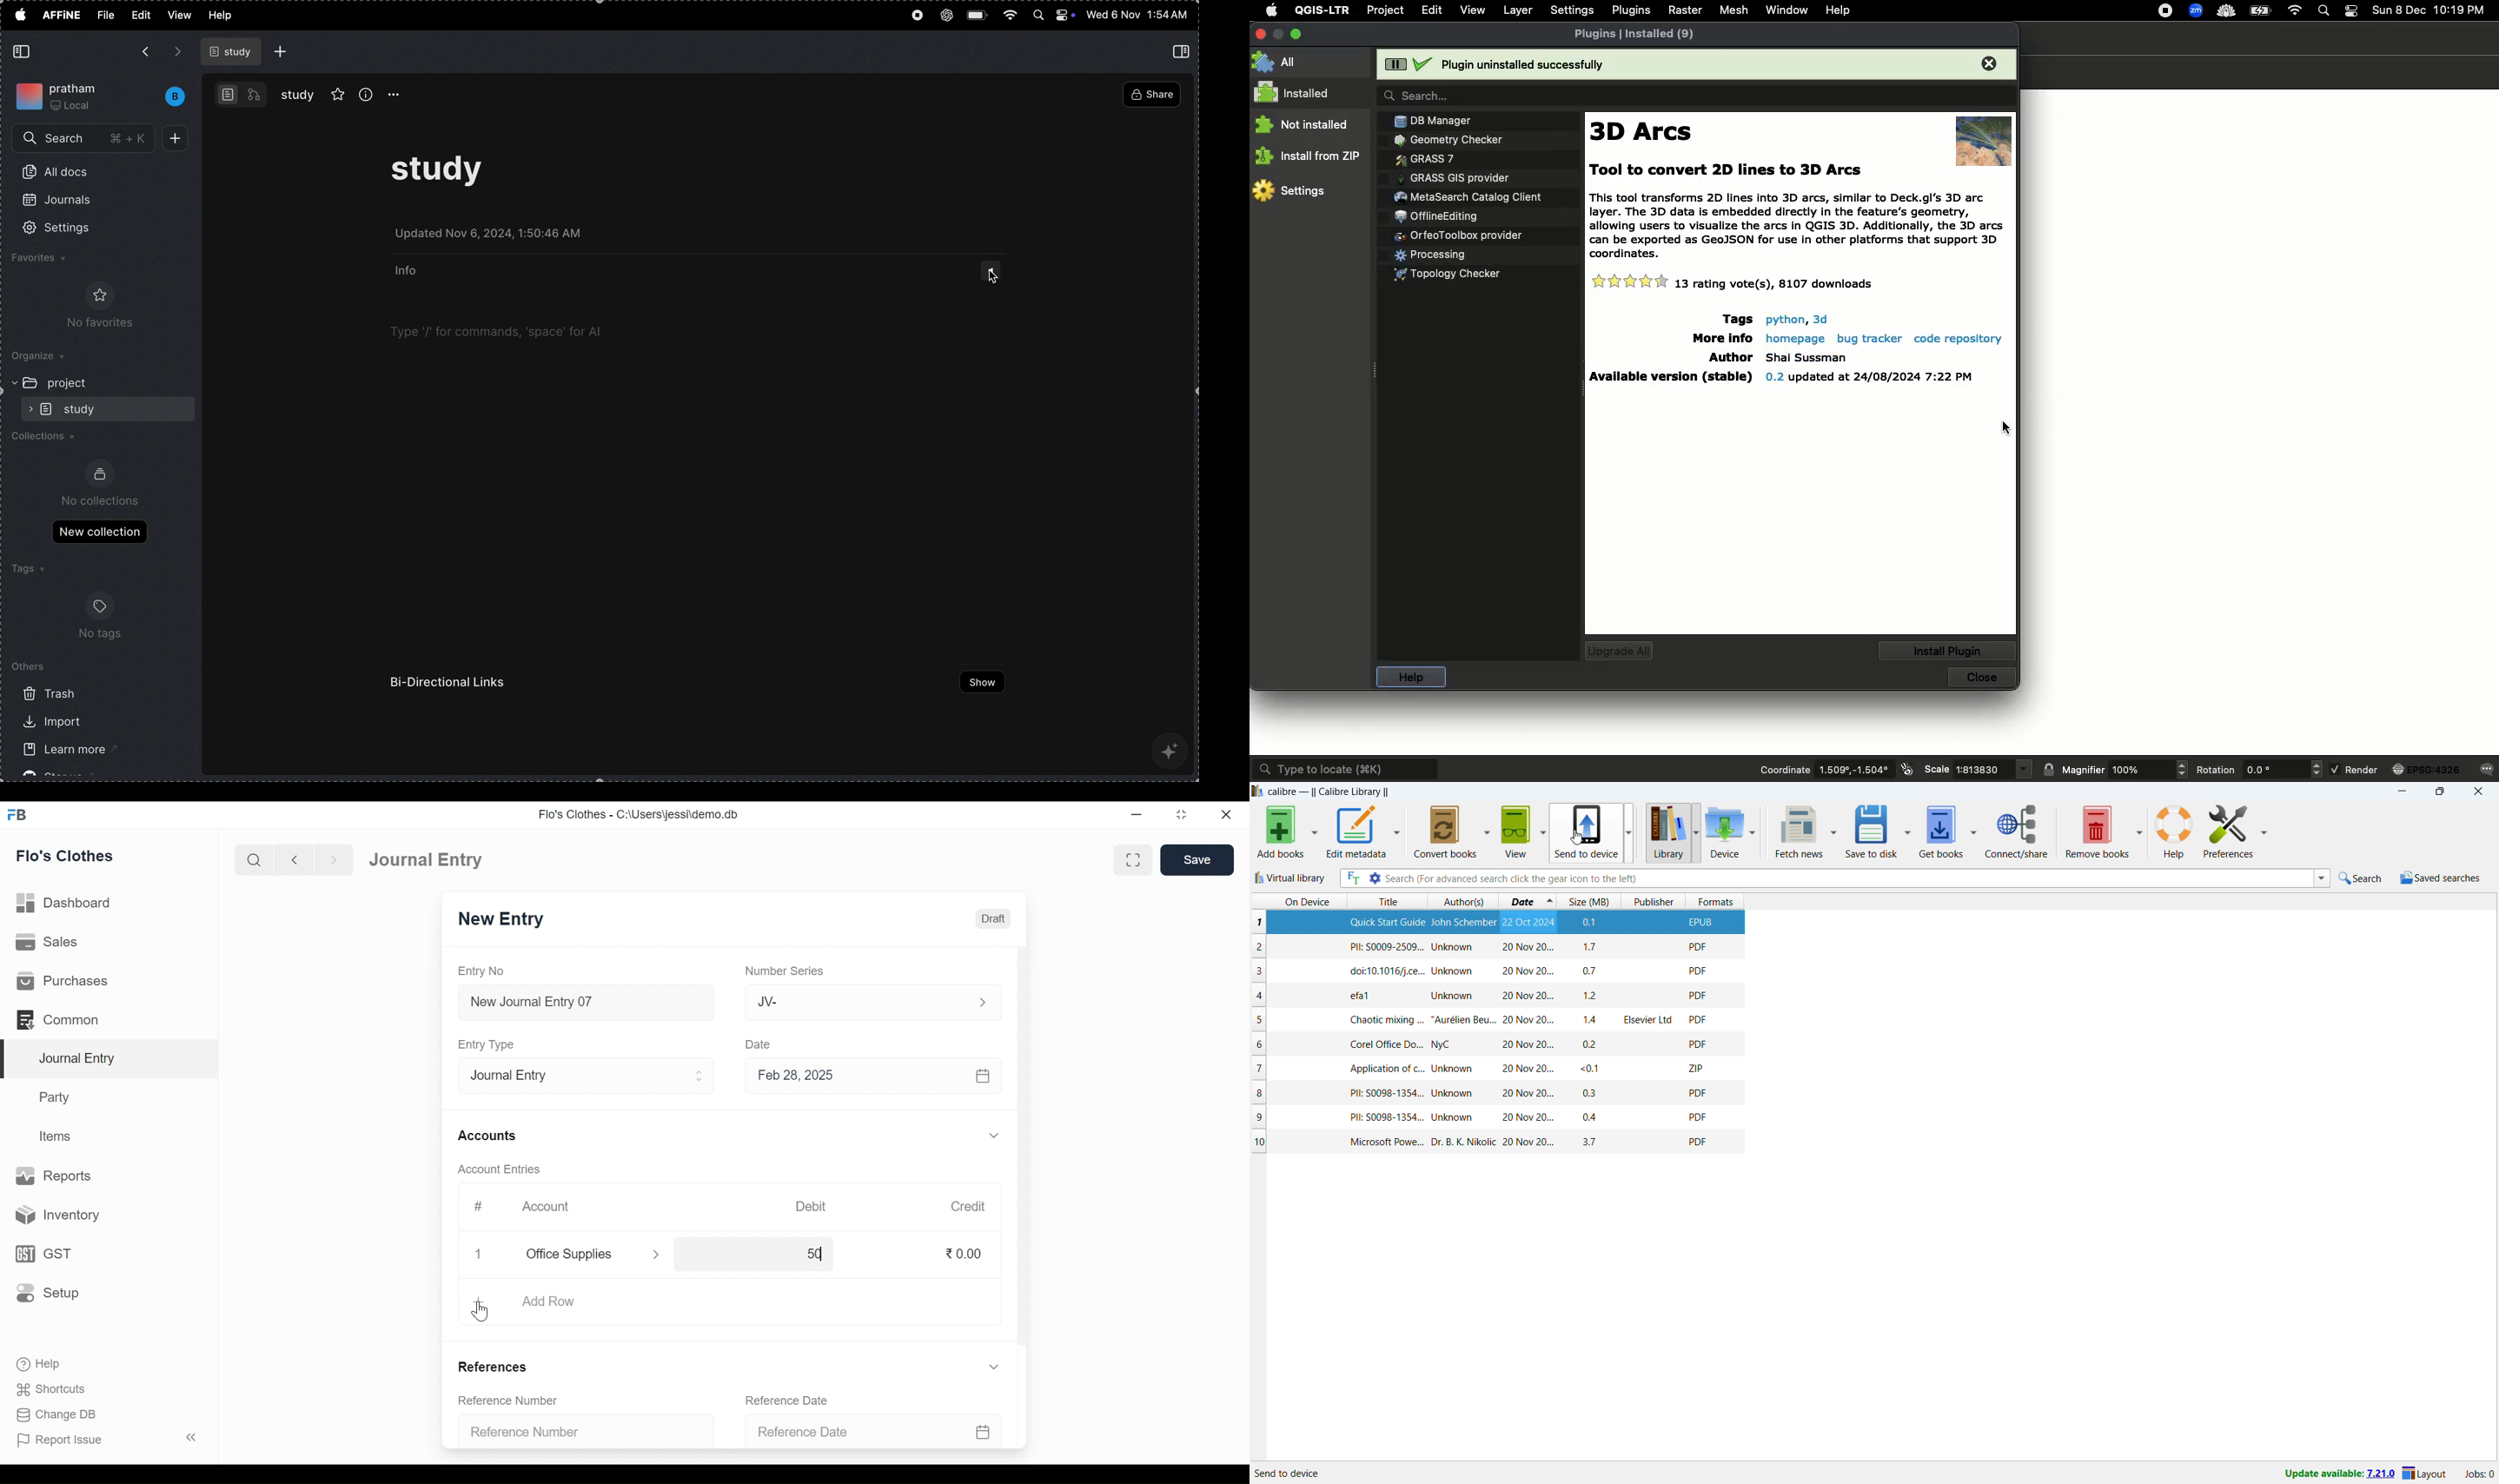 This screenshot has width=2520, height=1484. What do you see at coordinates (575, 1077) in the screenshot?
I see `Entry Type` at bounding box center [575, 1077].